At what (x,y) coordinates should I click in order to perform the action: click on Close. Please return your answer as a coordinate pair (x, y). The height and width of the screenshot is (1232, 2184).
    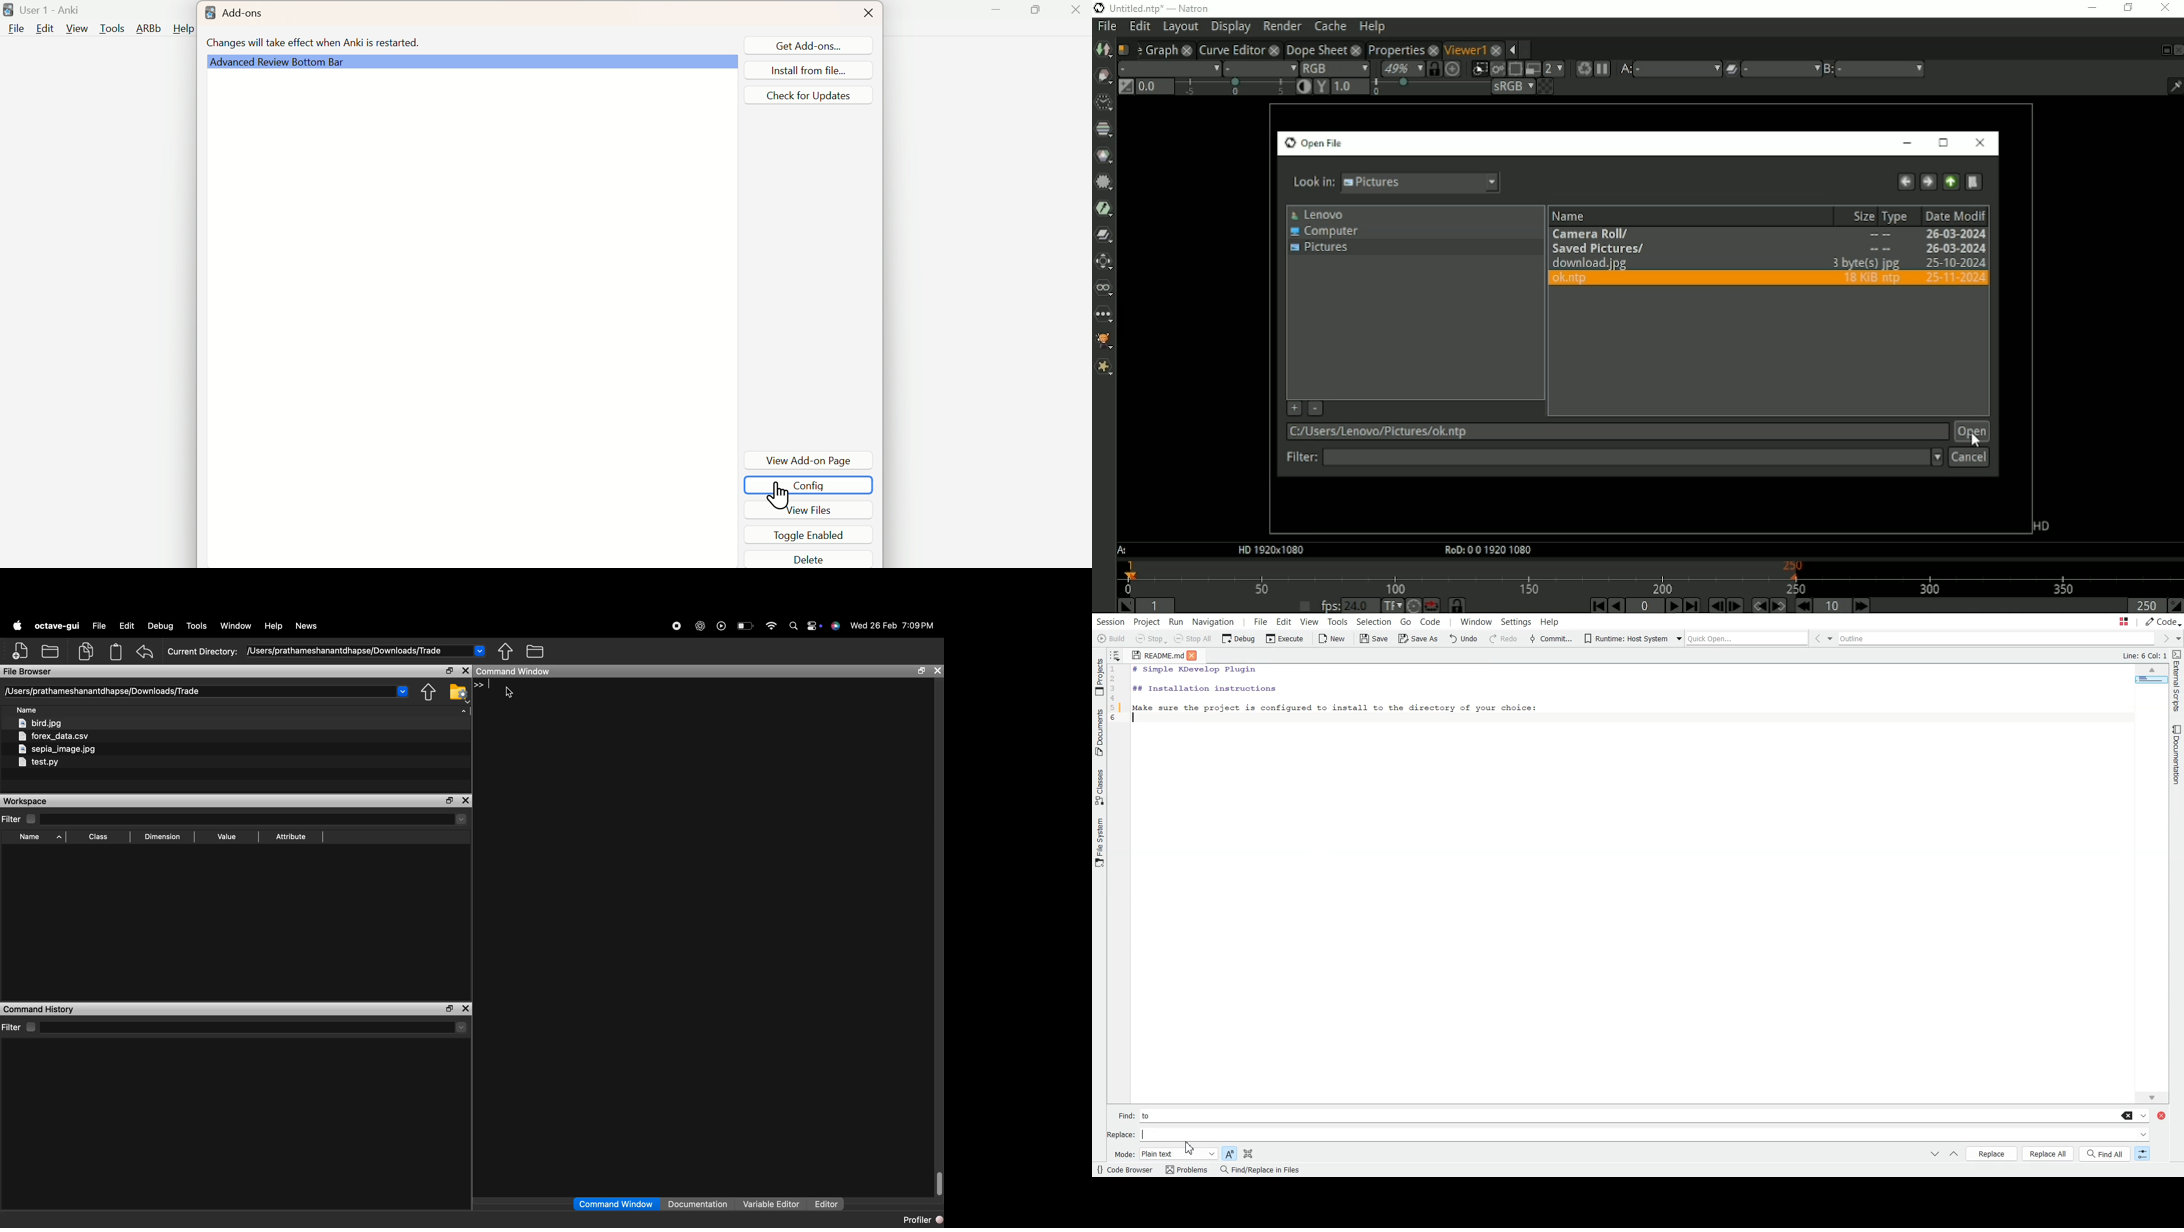
    Looking at the image, I should click on (874, 14).